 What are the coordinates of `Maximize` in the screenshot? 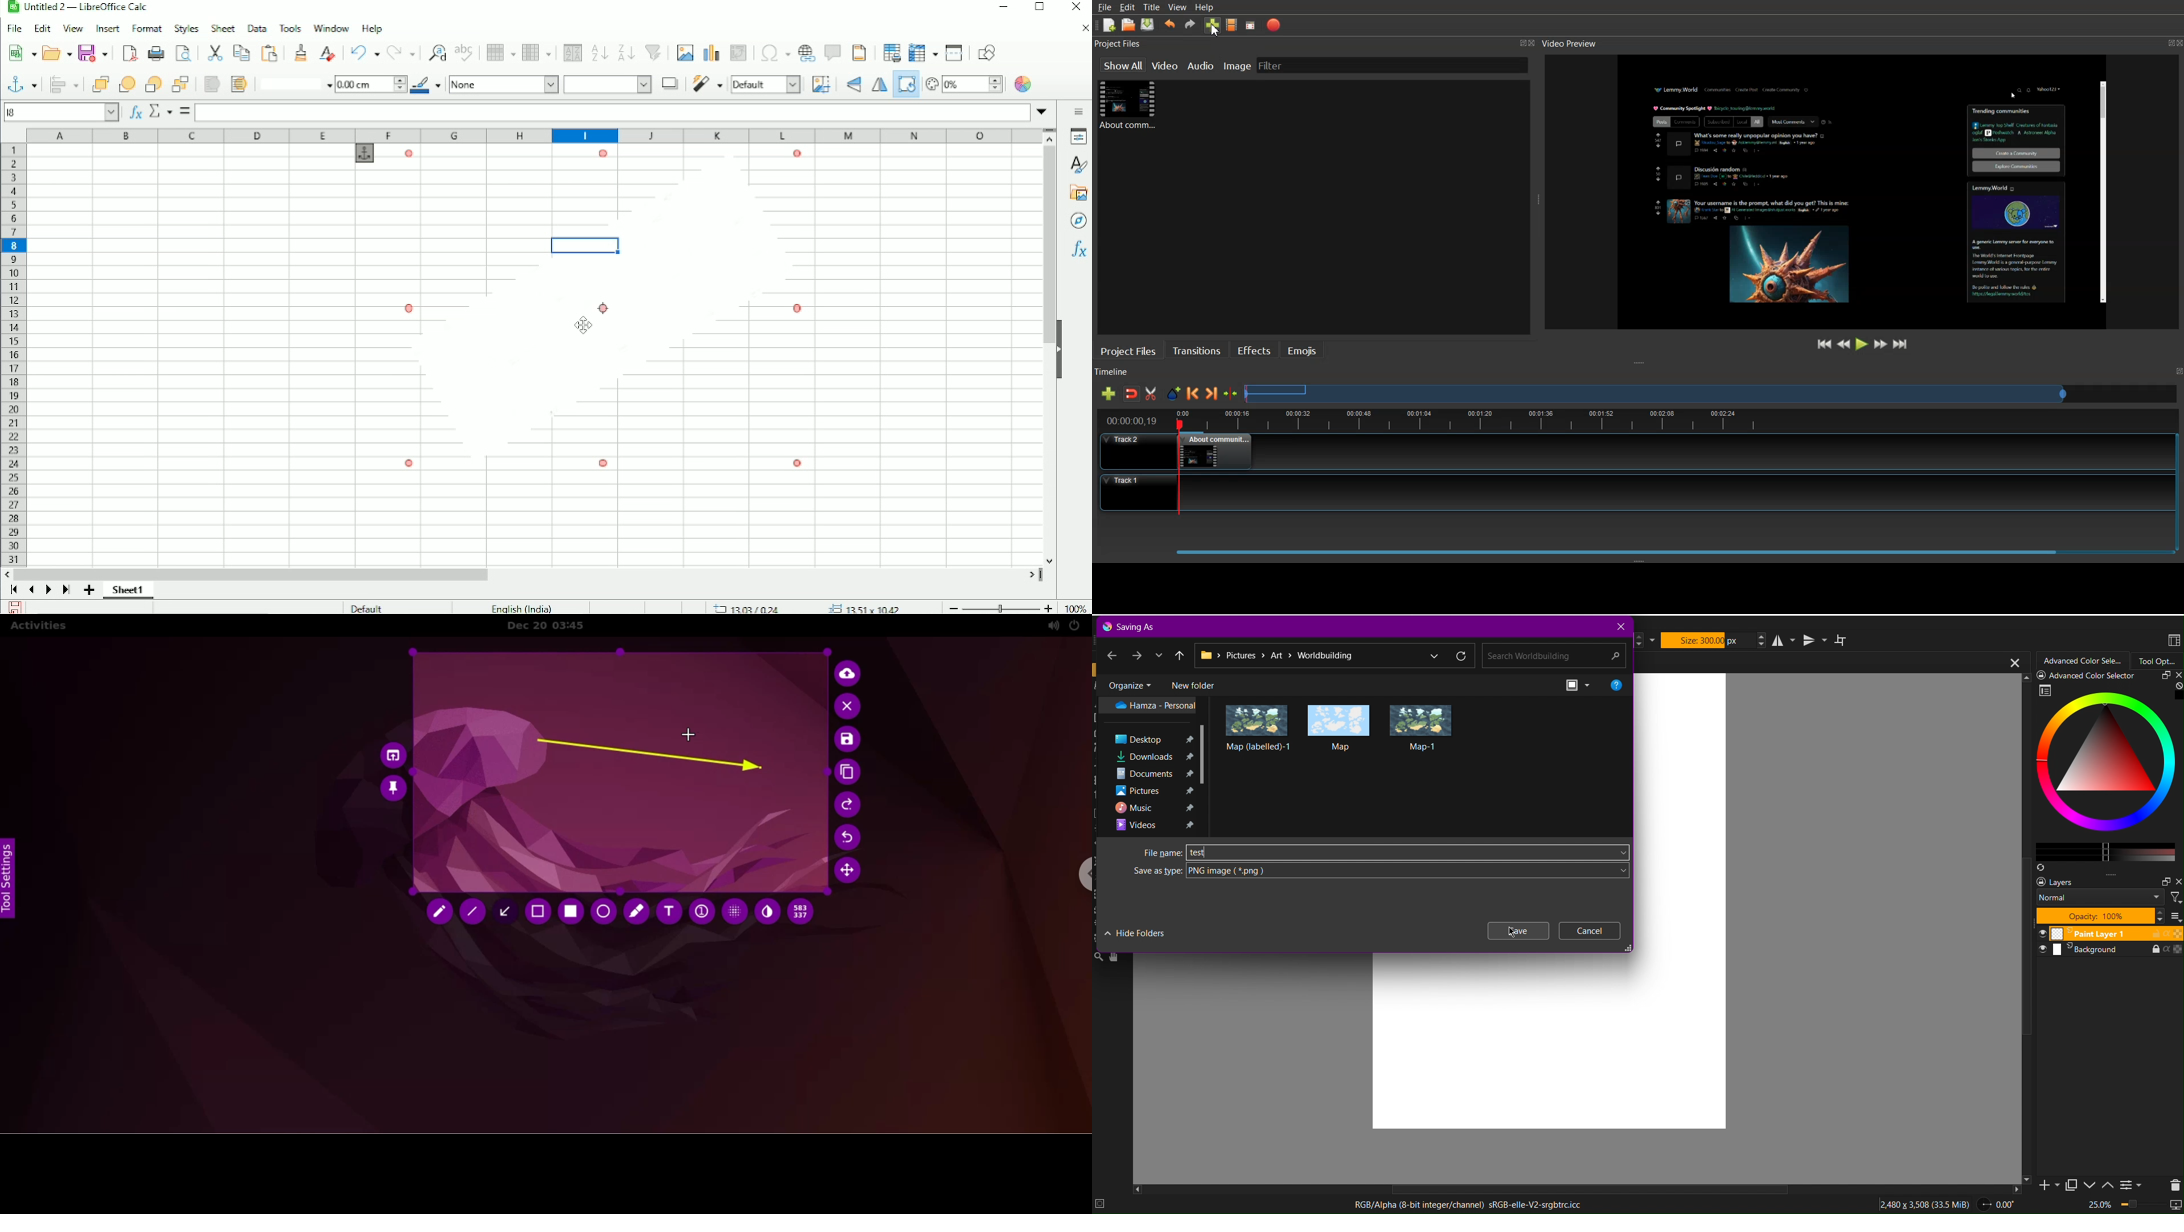 It's located at (2163, 41).